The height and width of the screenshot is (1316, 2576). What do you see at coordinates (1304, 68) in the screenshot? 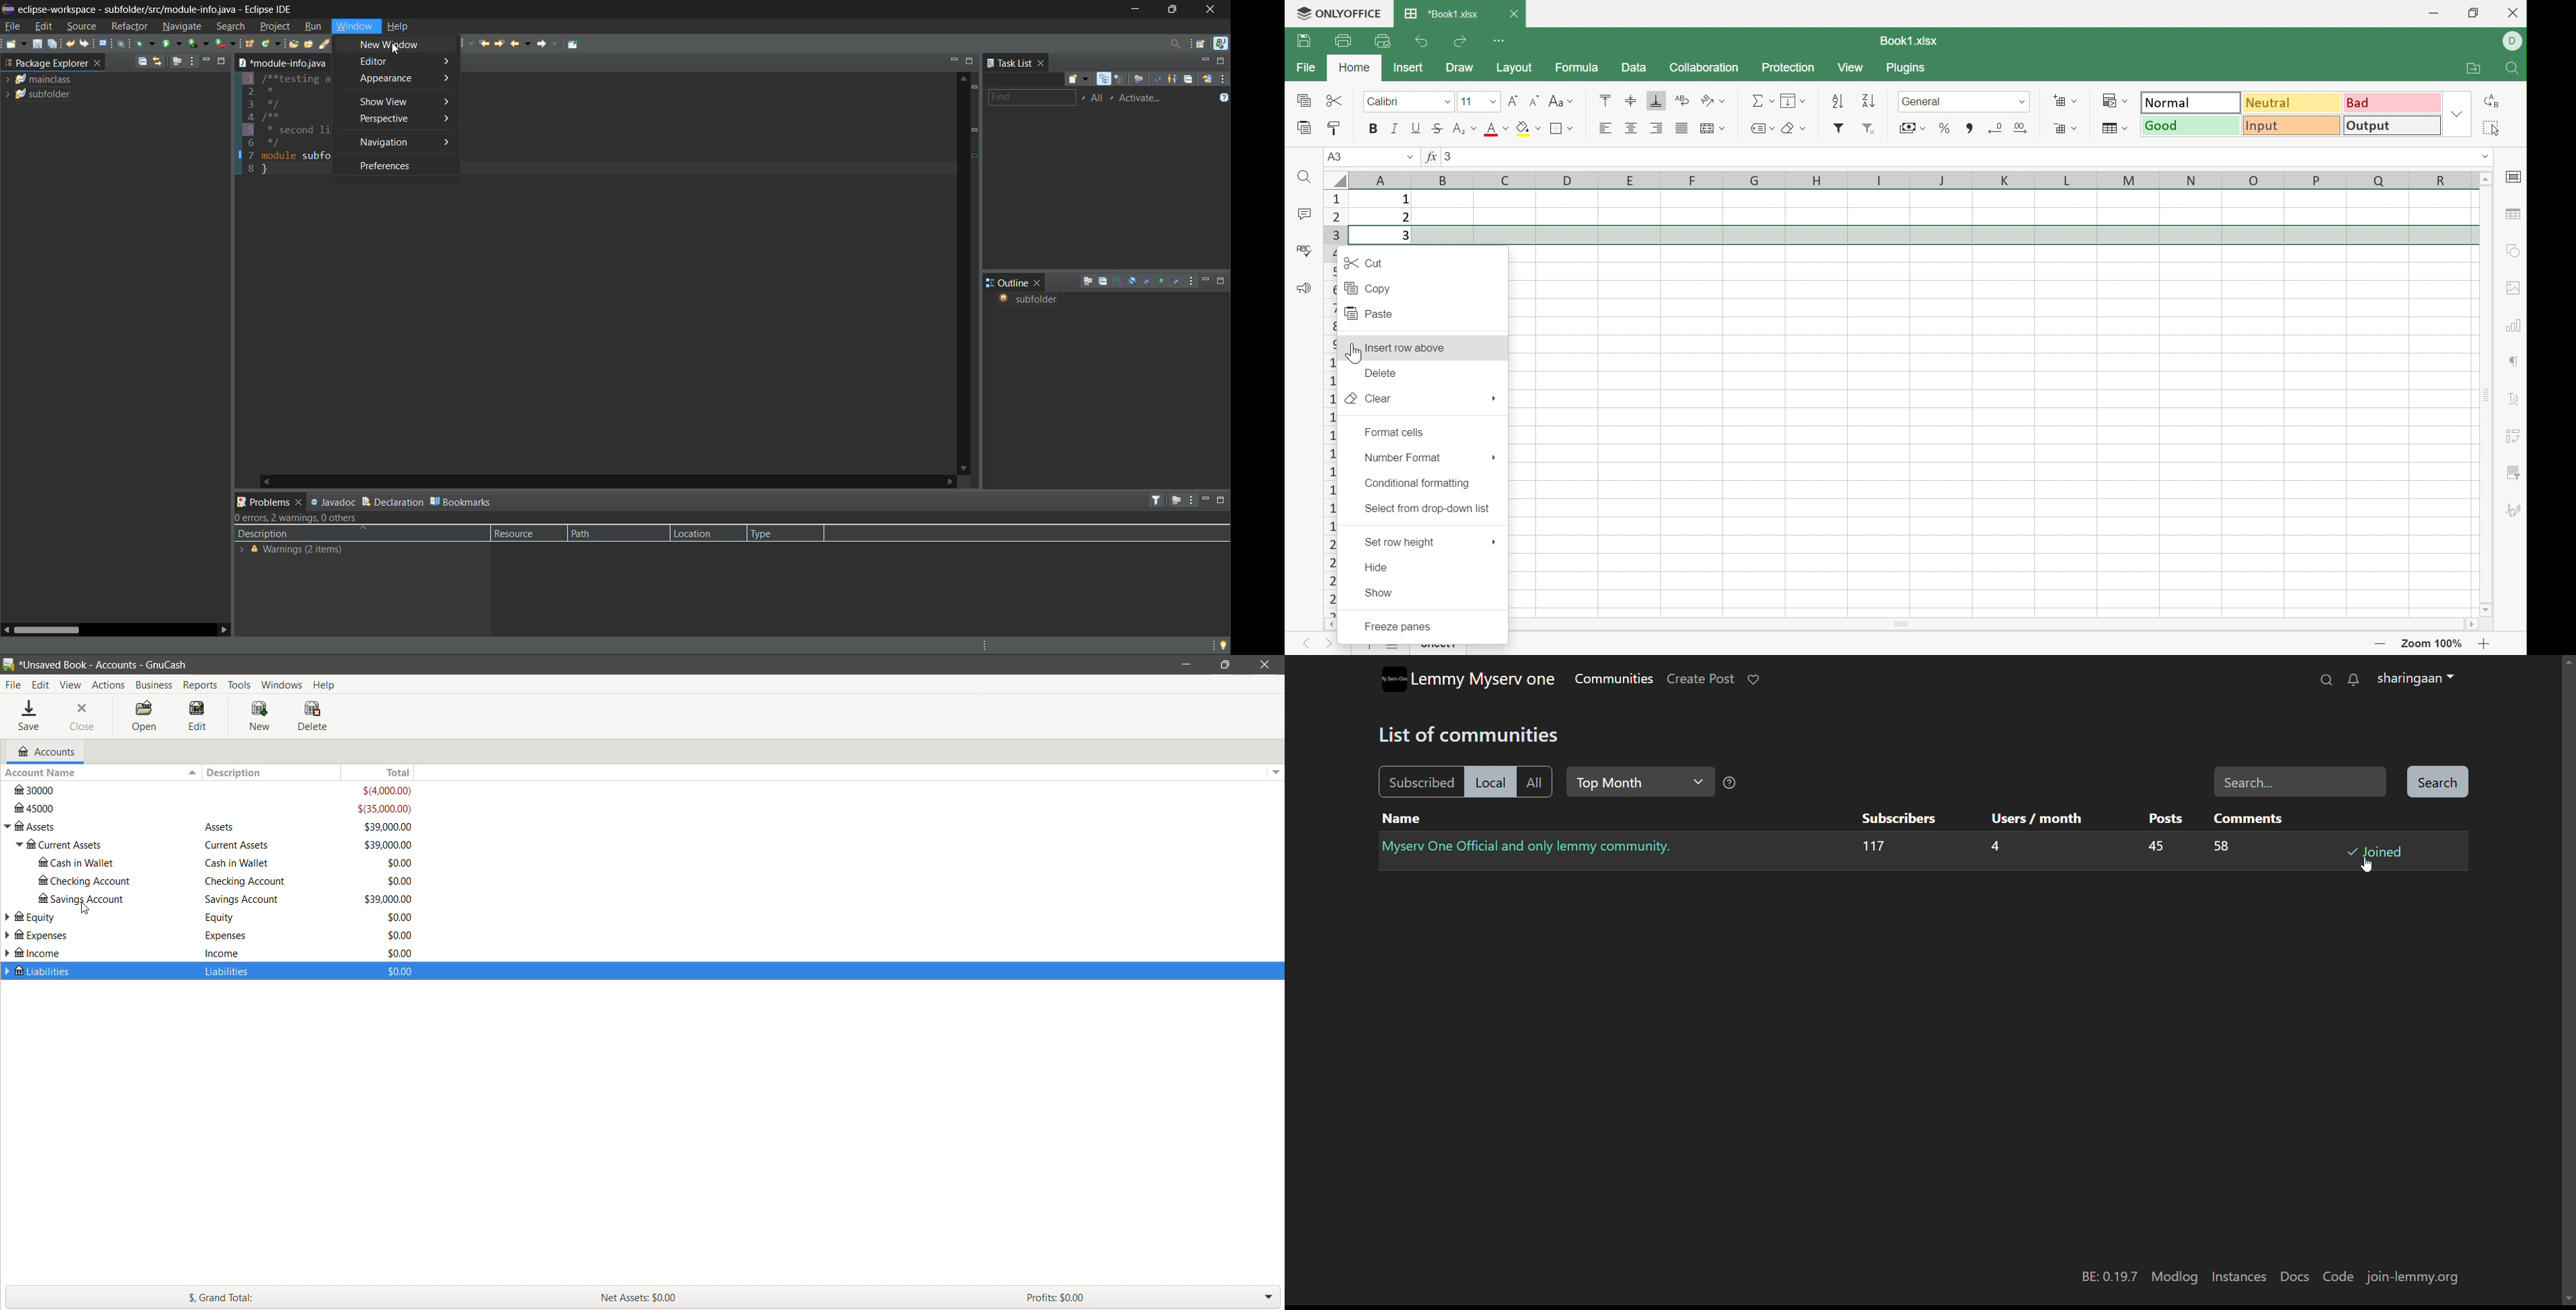
I see `File` at bounding box center [1304, 68].